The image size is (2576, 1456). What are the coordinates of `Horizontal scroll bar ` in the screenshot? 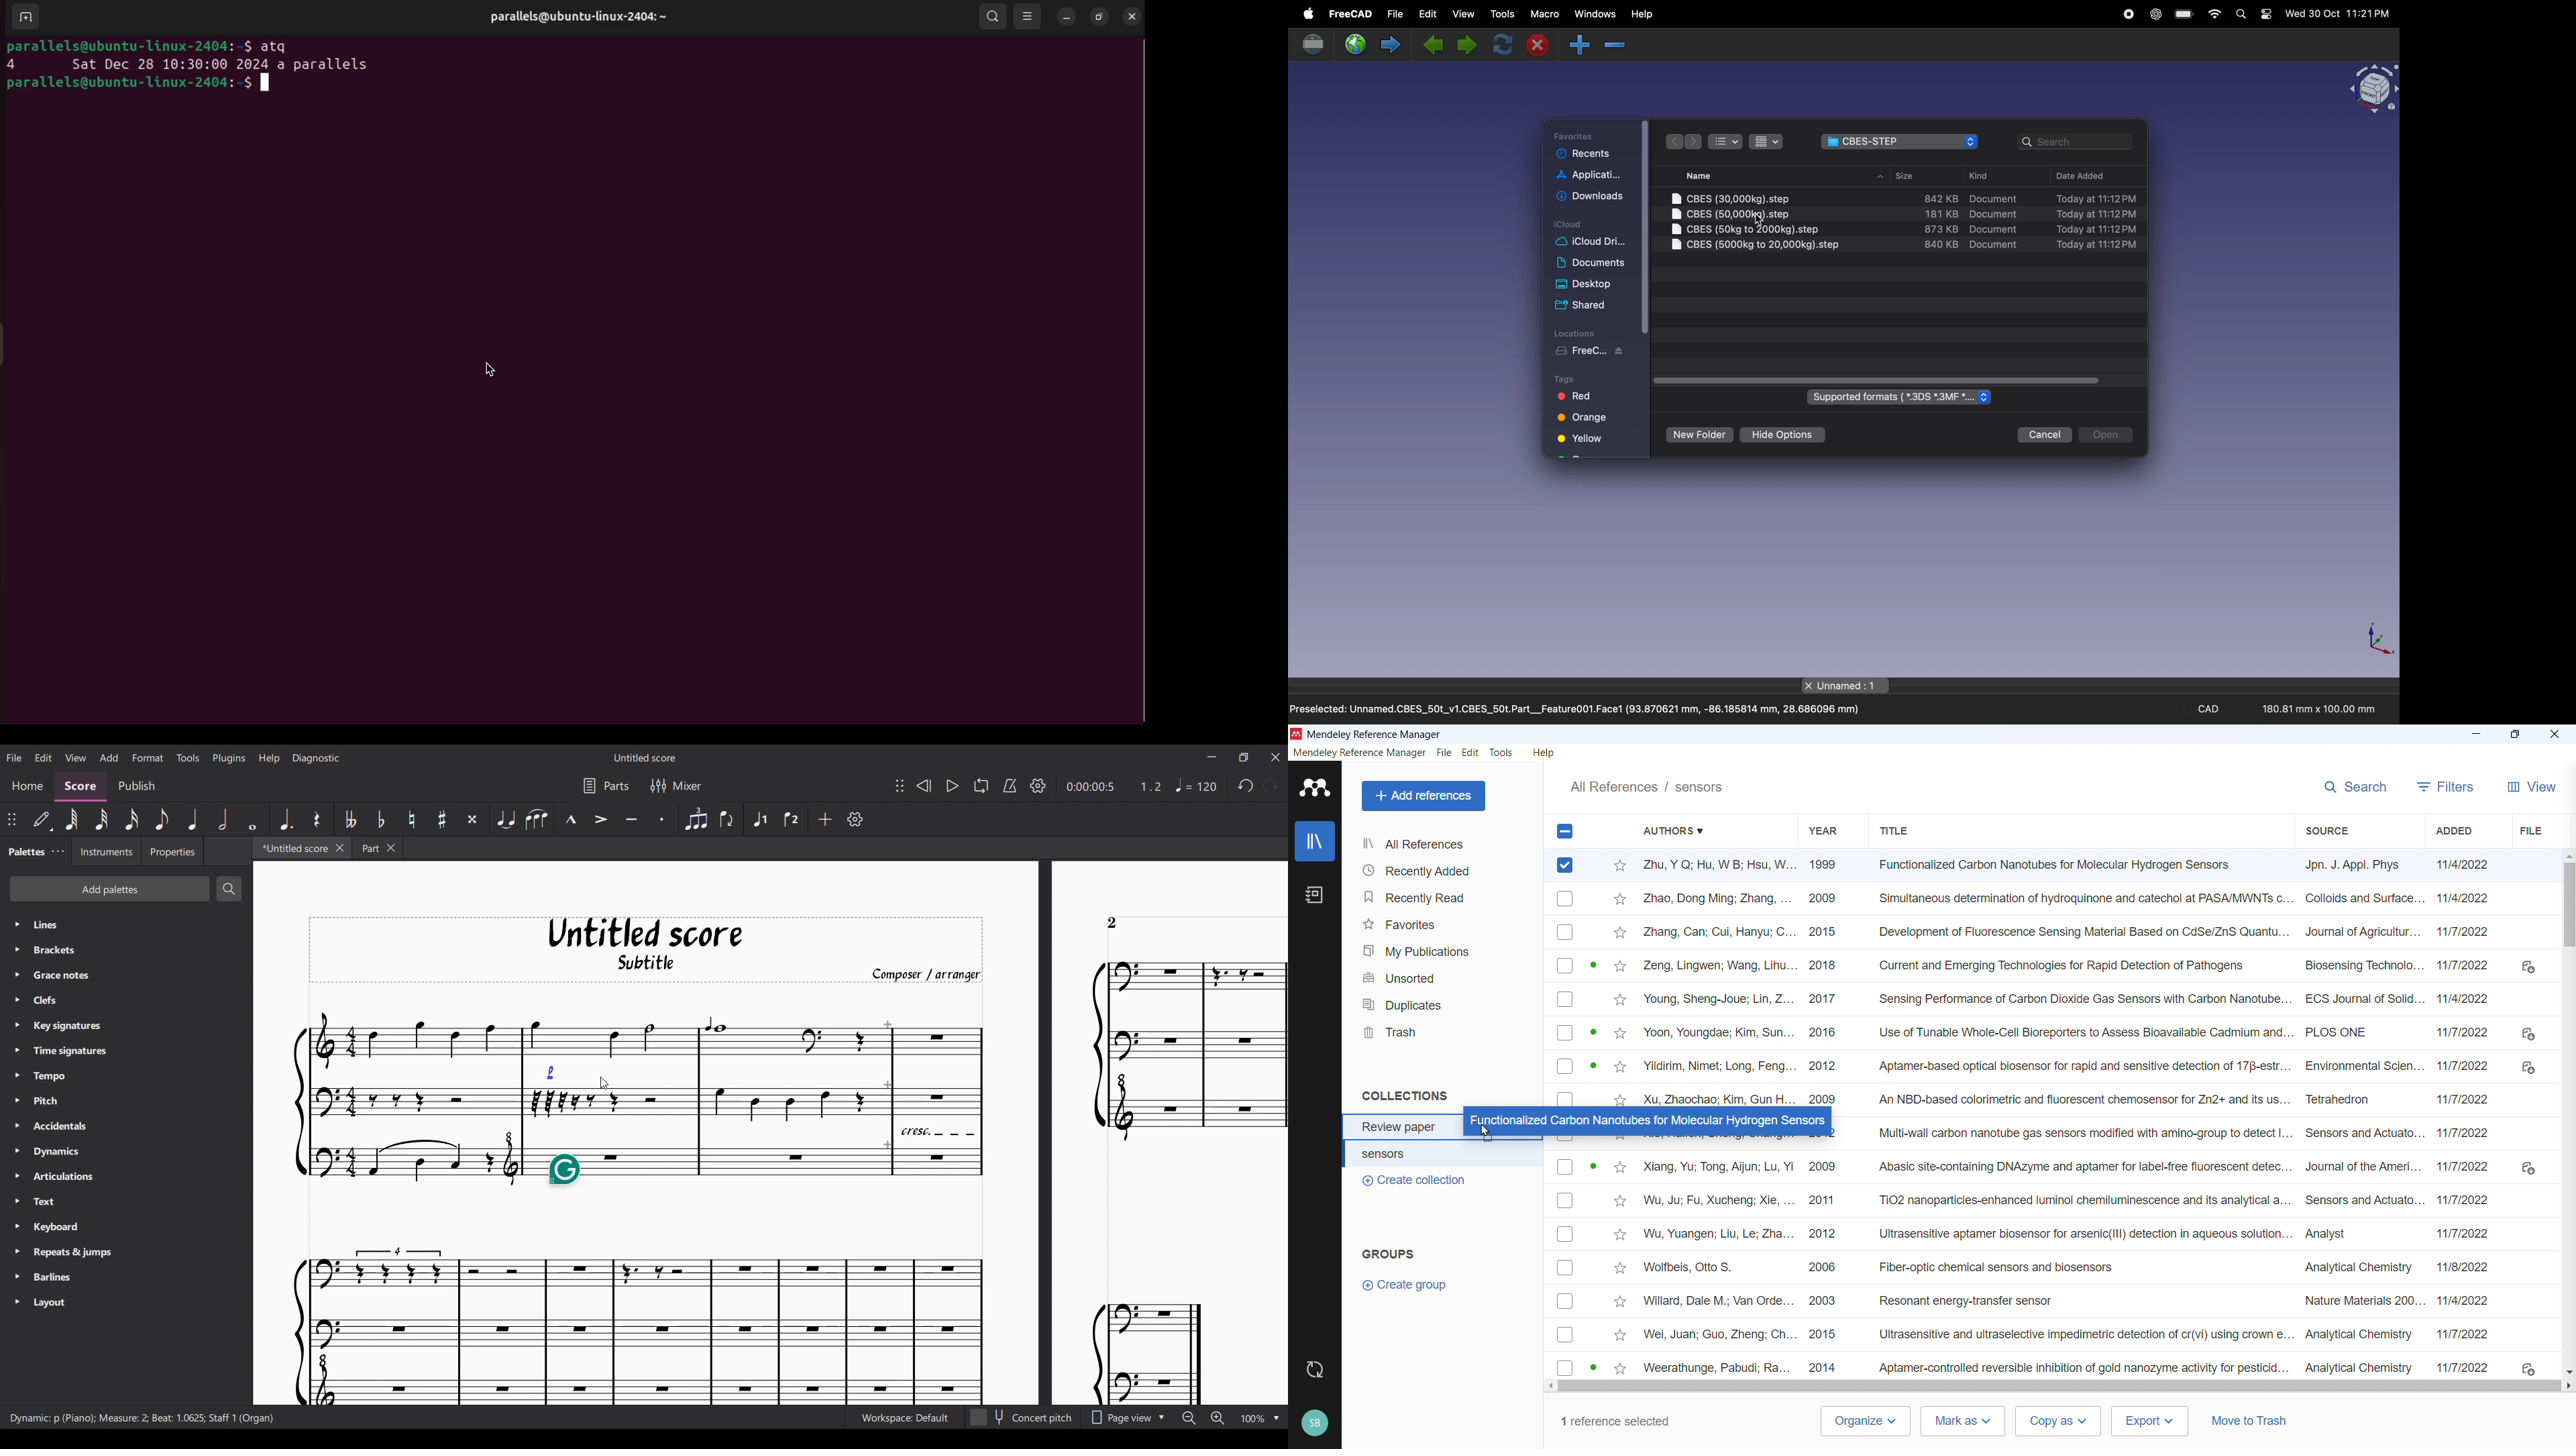 It's located at (2062, 1386).